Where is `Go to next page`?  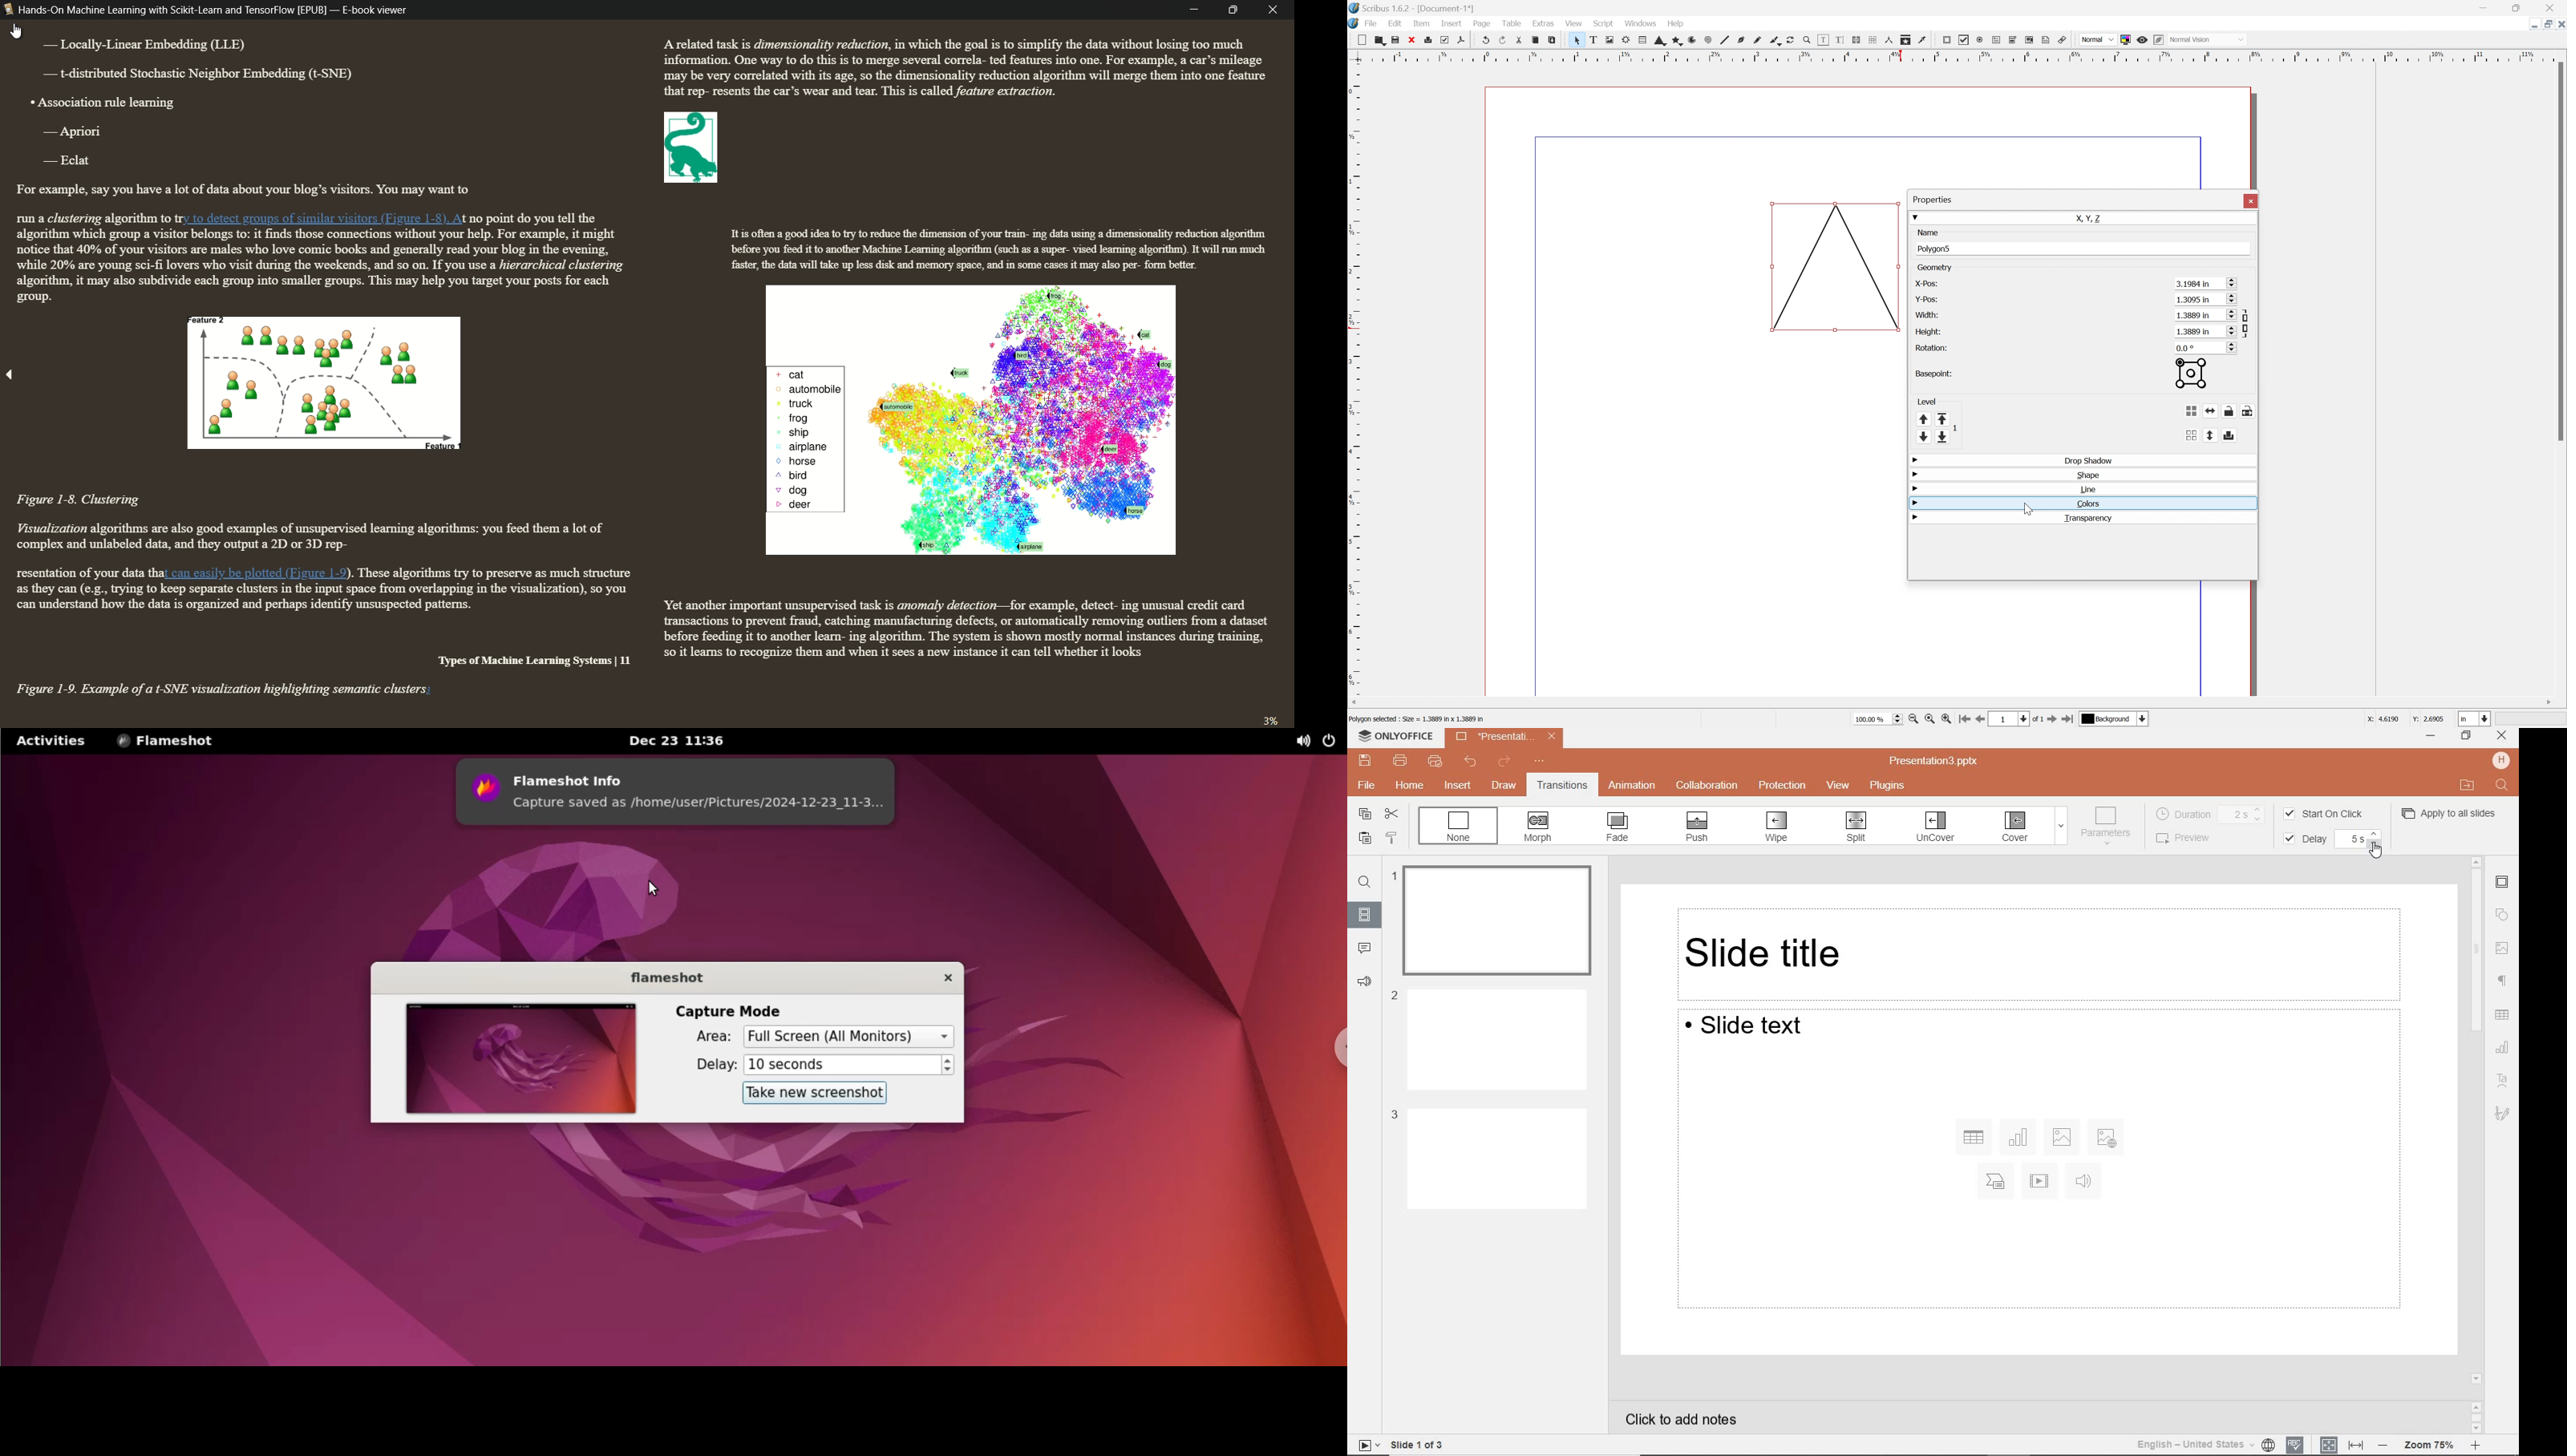
Go to next page is located at coordinates (2053, 720).